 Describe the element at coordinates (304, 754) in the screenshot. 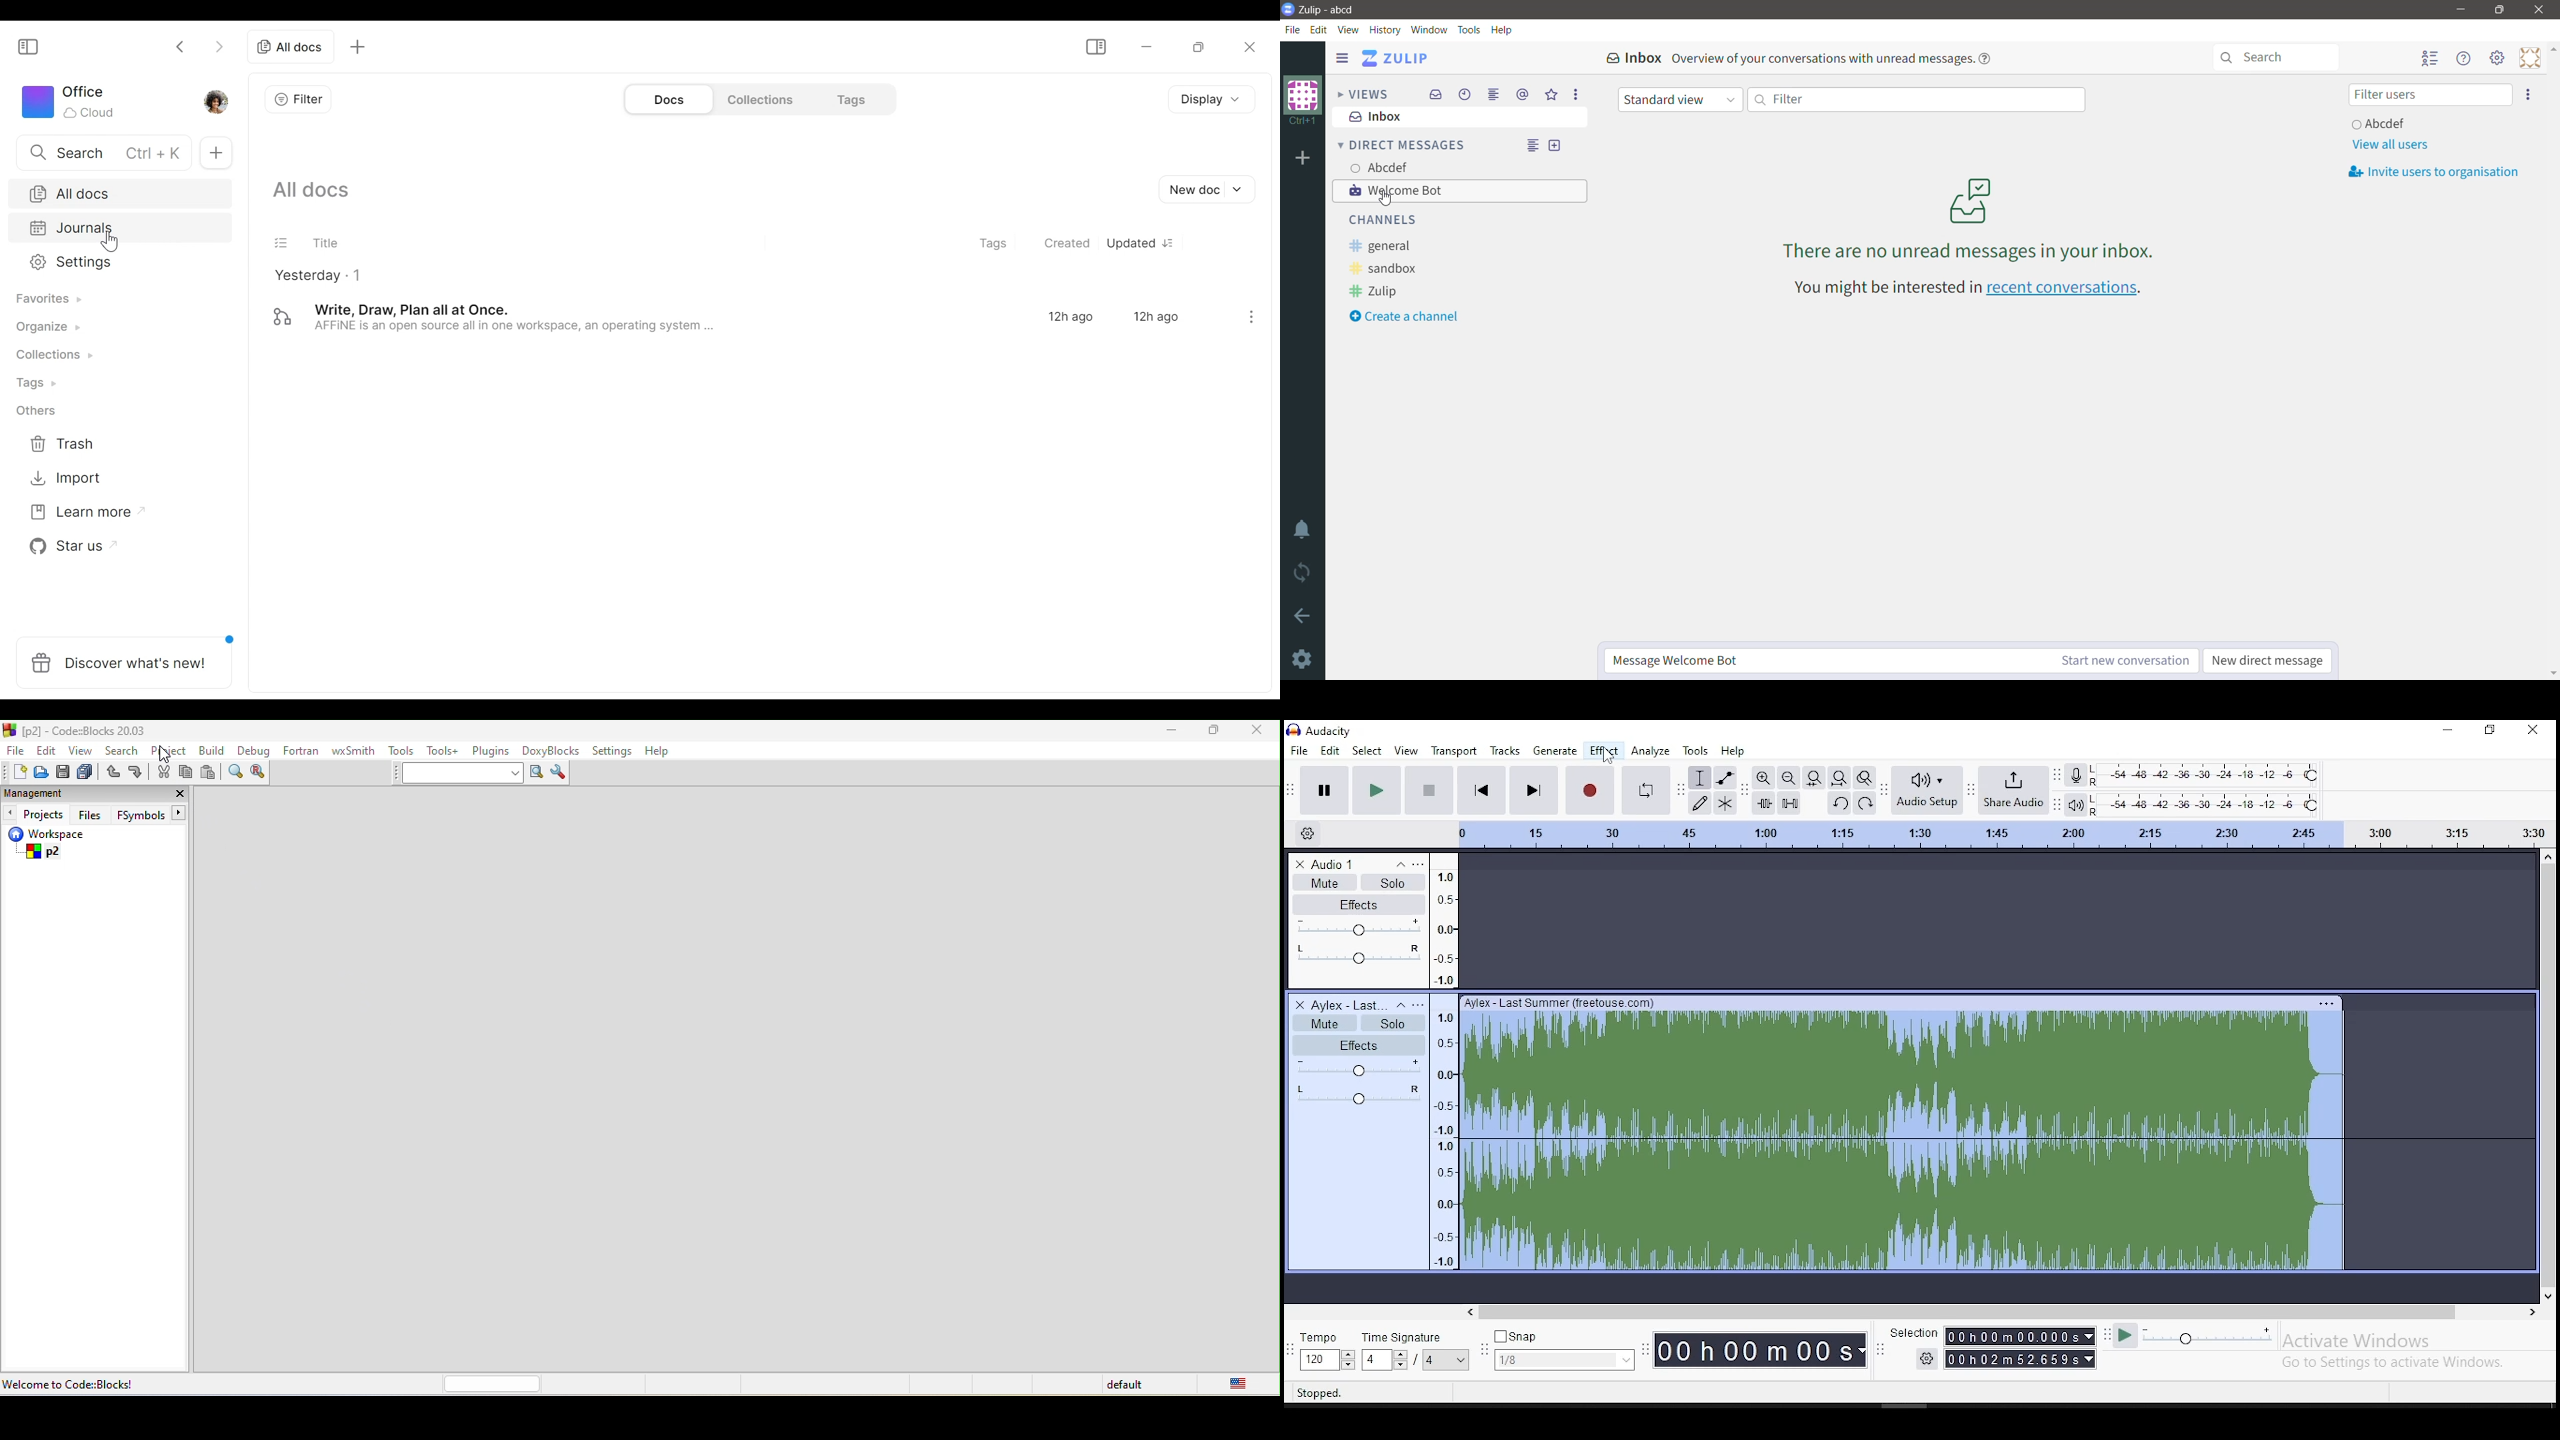

I see `fortran` at that location.